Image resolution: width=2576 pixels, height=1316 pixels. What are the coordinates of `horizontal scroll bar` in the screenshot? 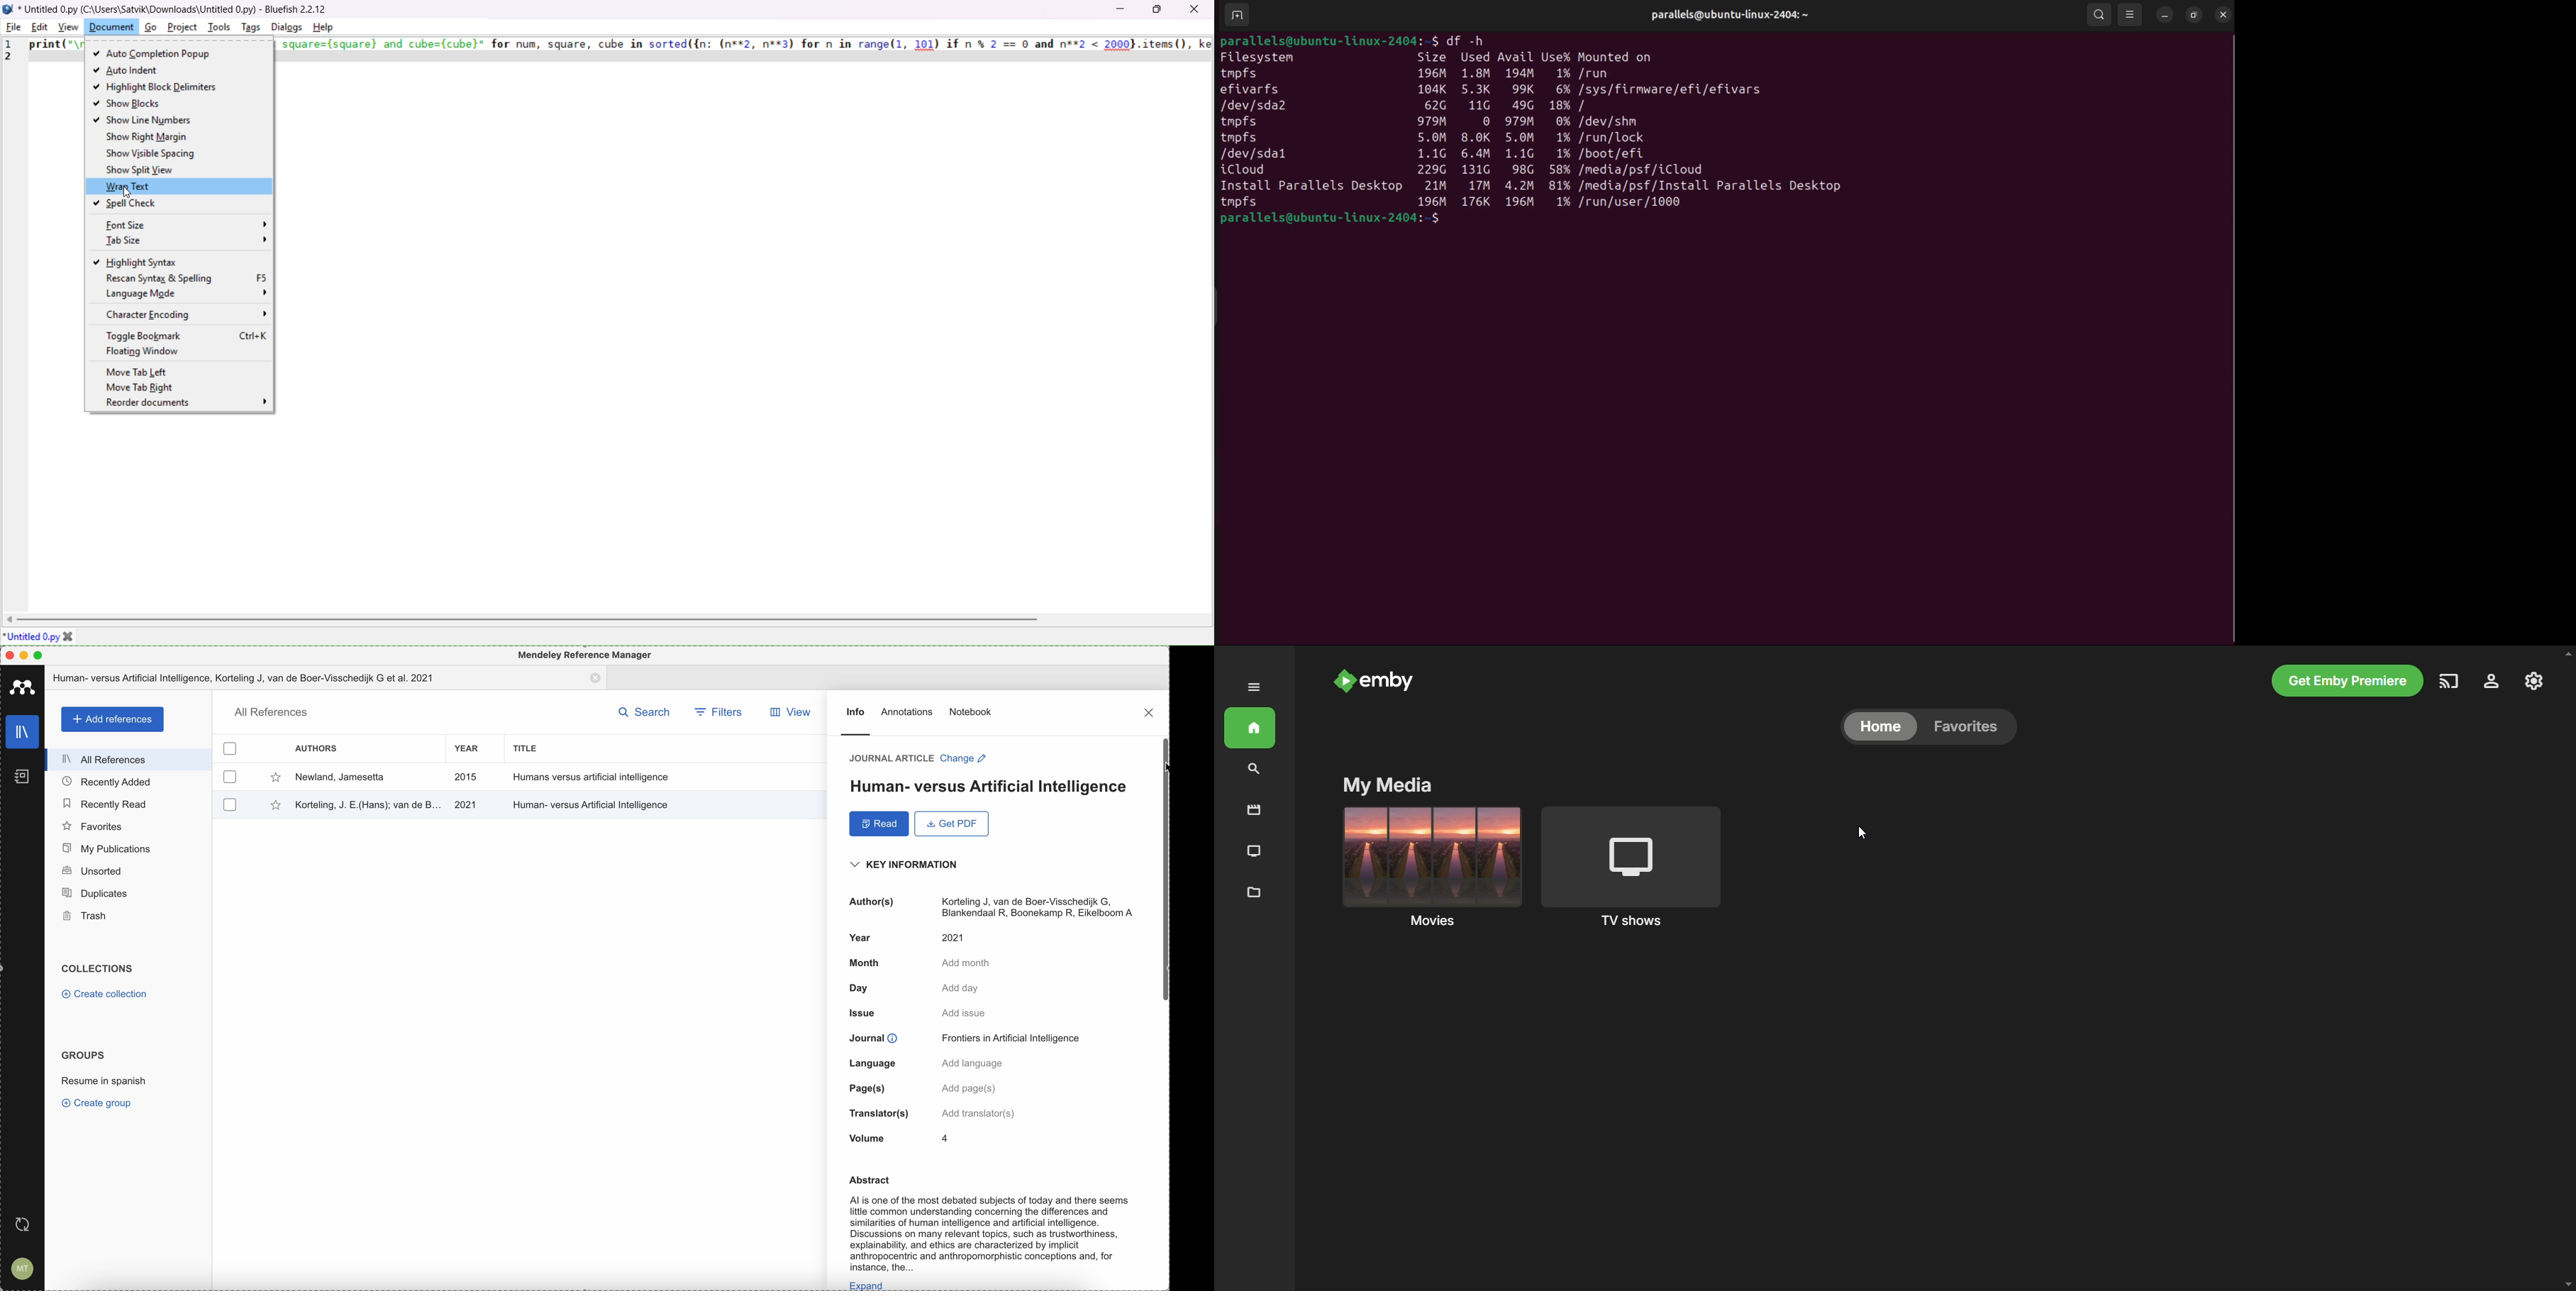 It's located at (532, 619).